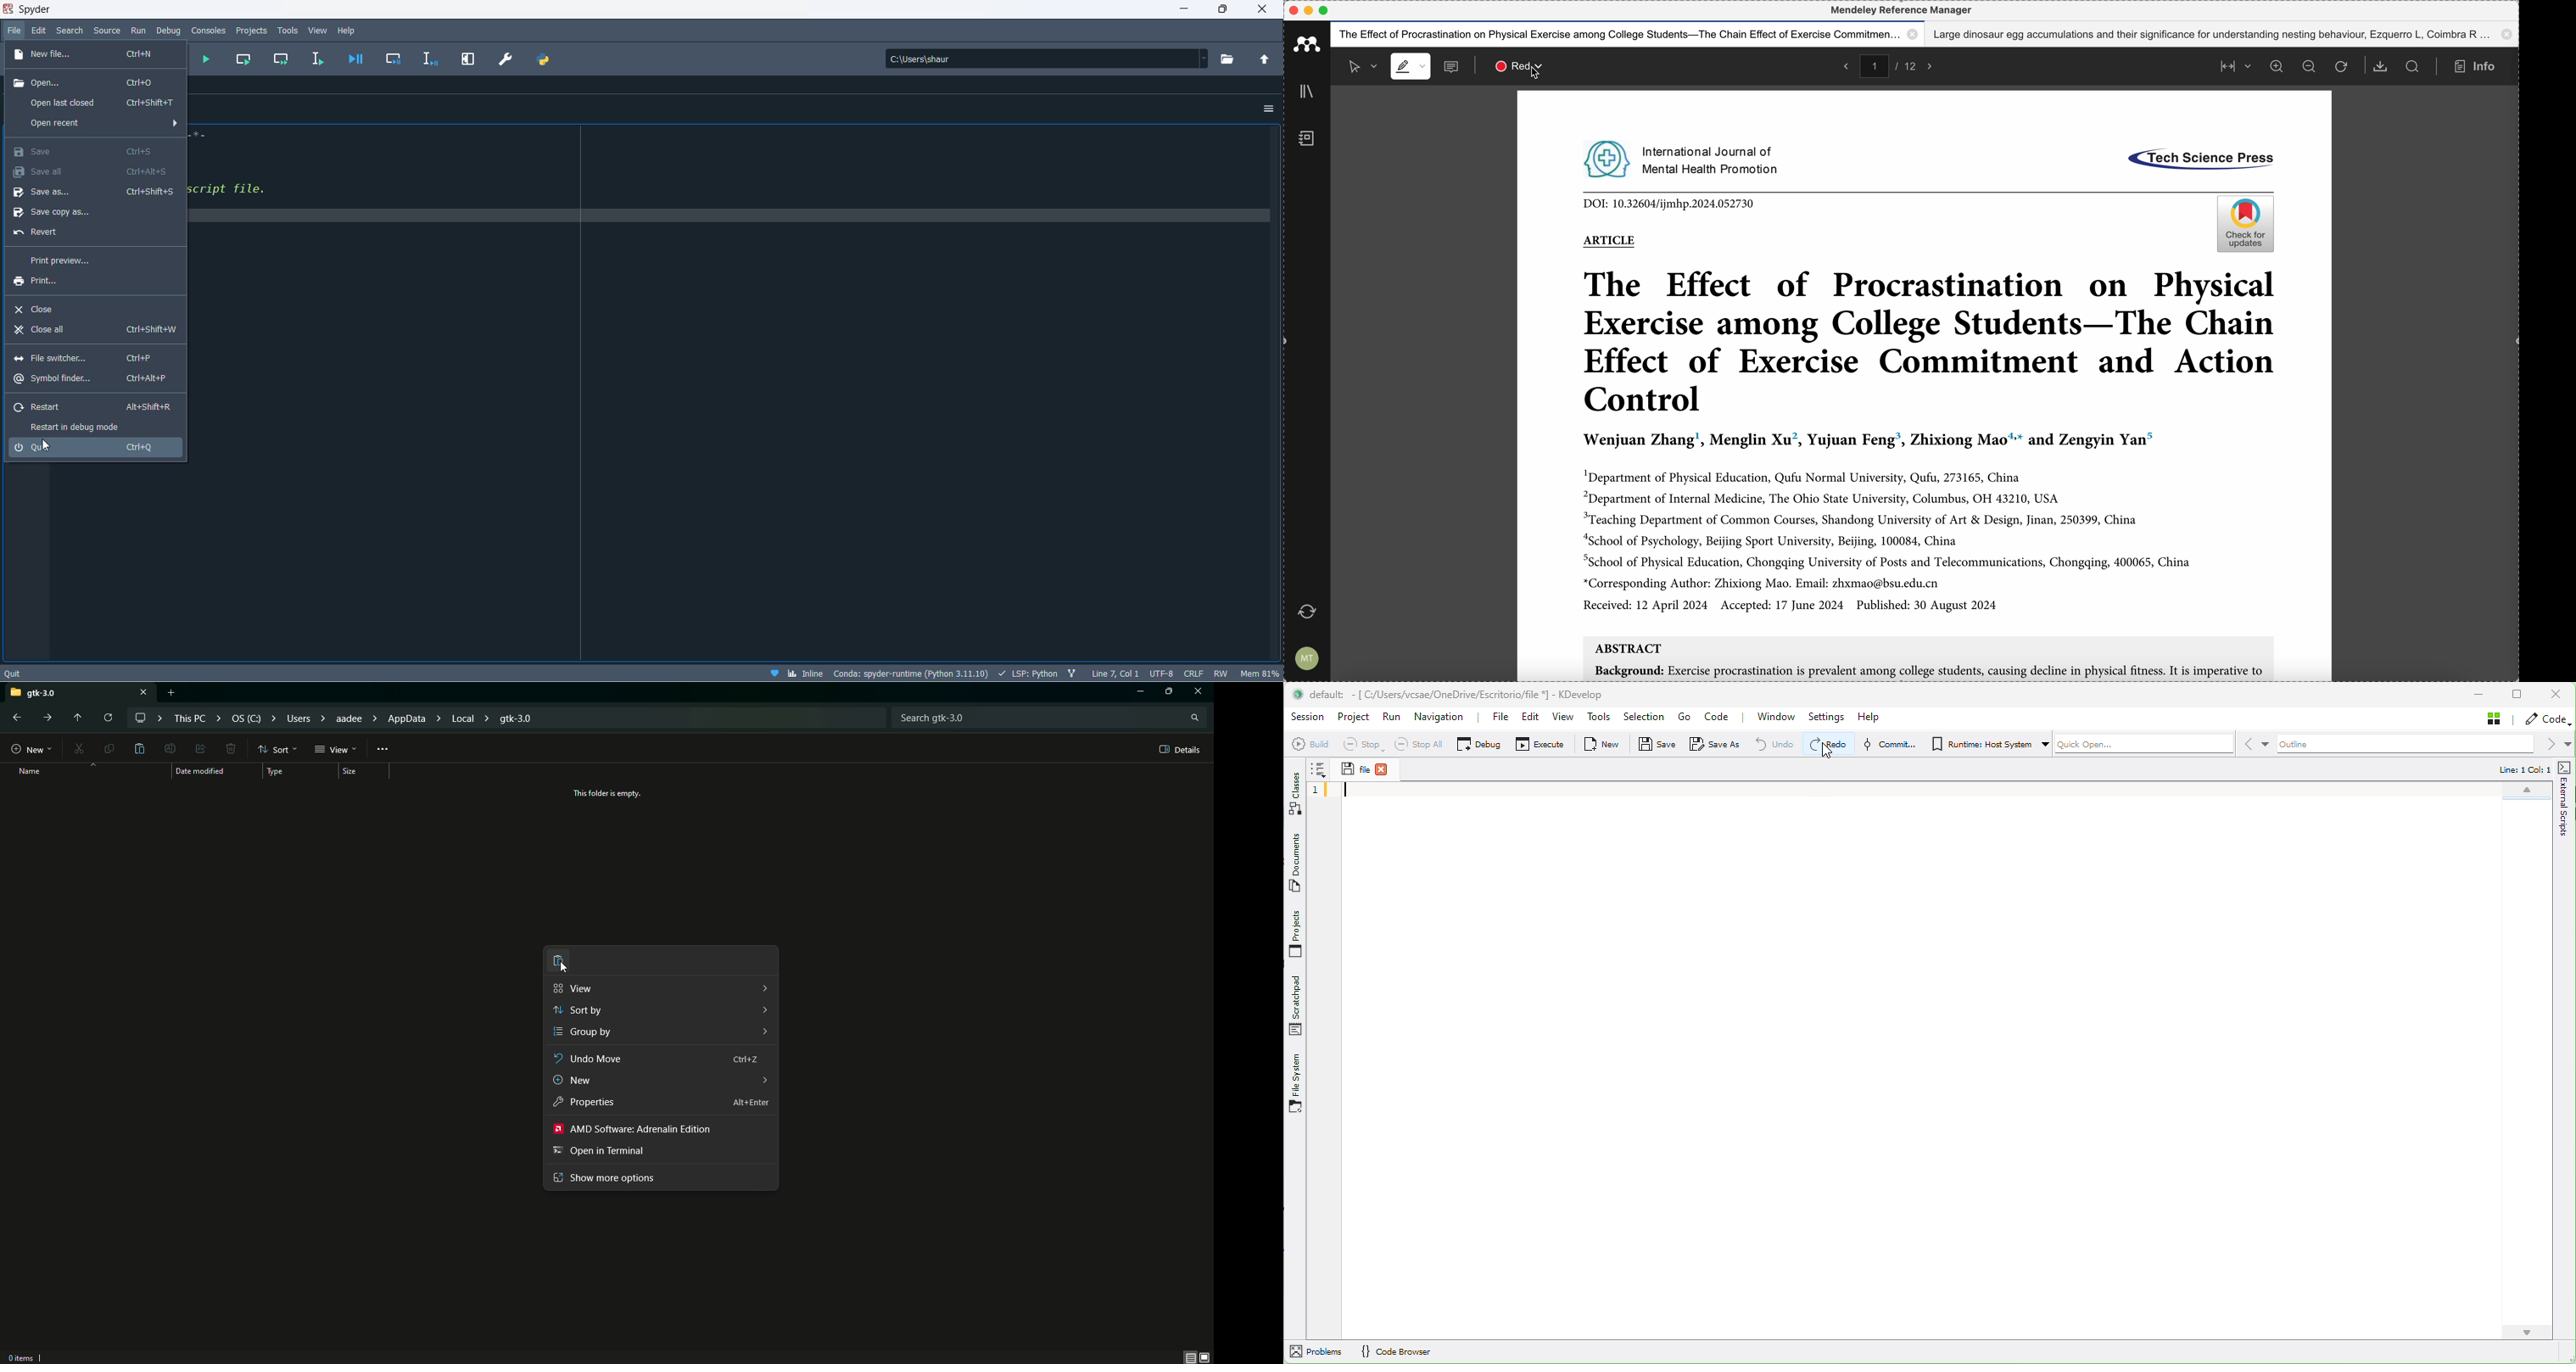  What do you see at coordinates (97, 103) in the screenshot?
I see `open last closed` at bounding box center [97, 103].